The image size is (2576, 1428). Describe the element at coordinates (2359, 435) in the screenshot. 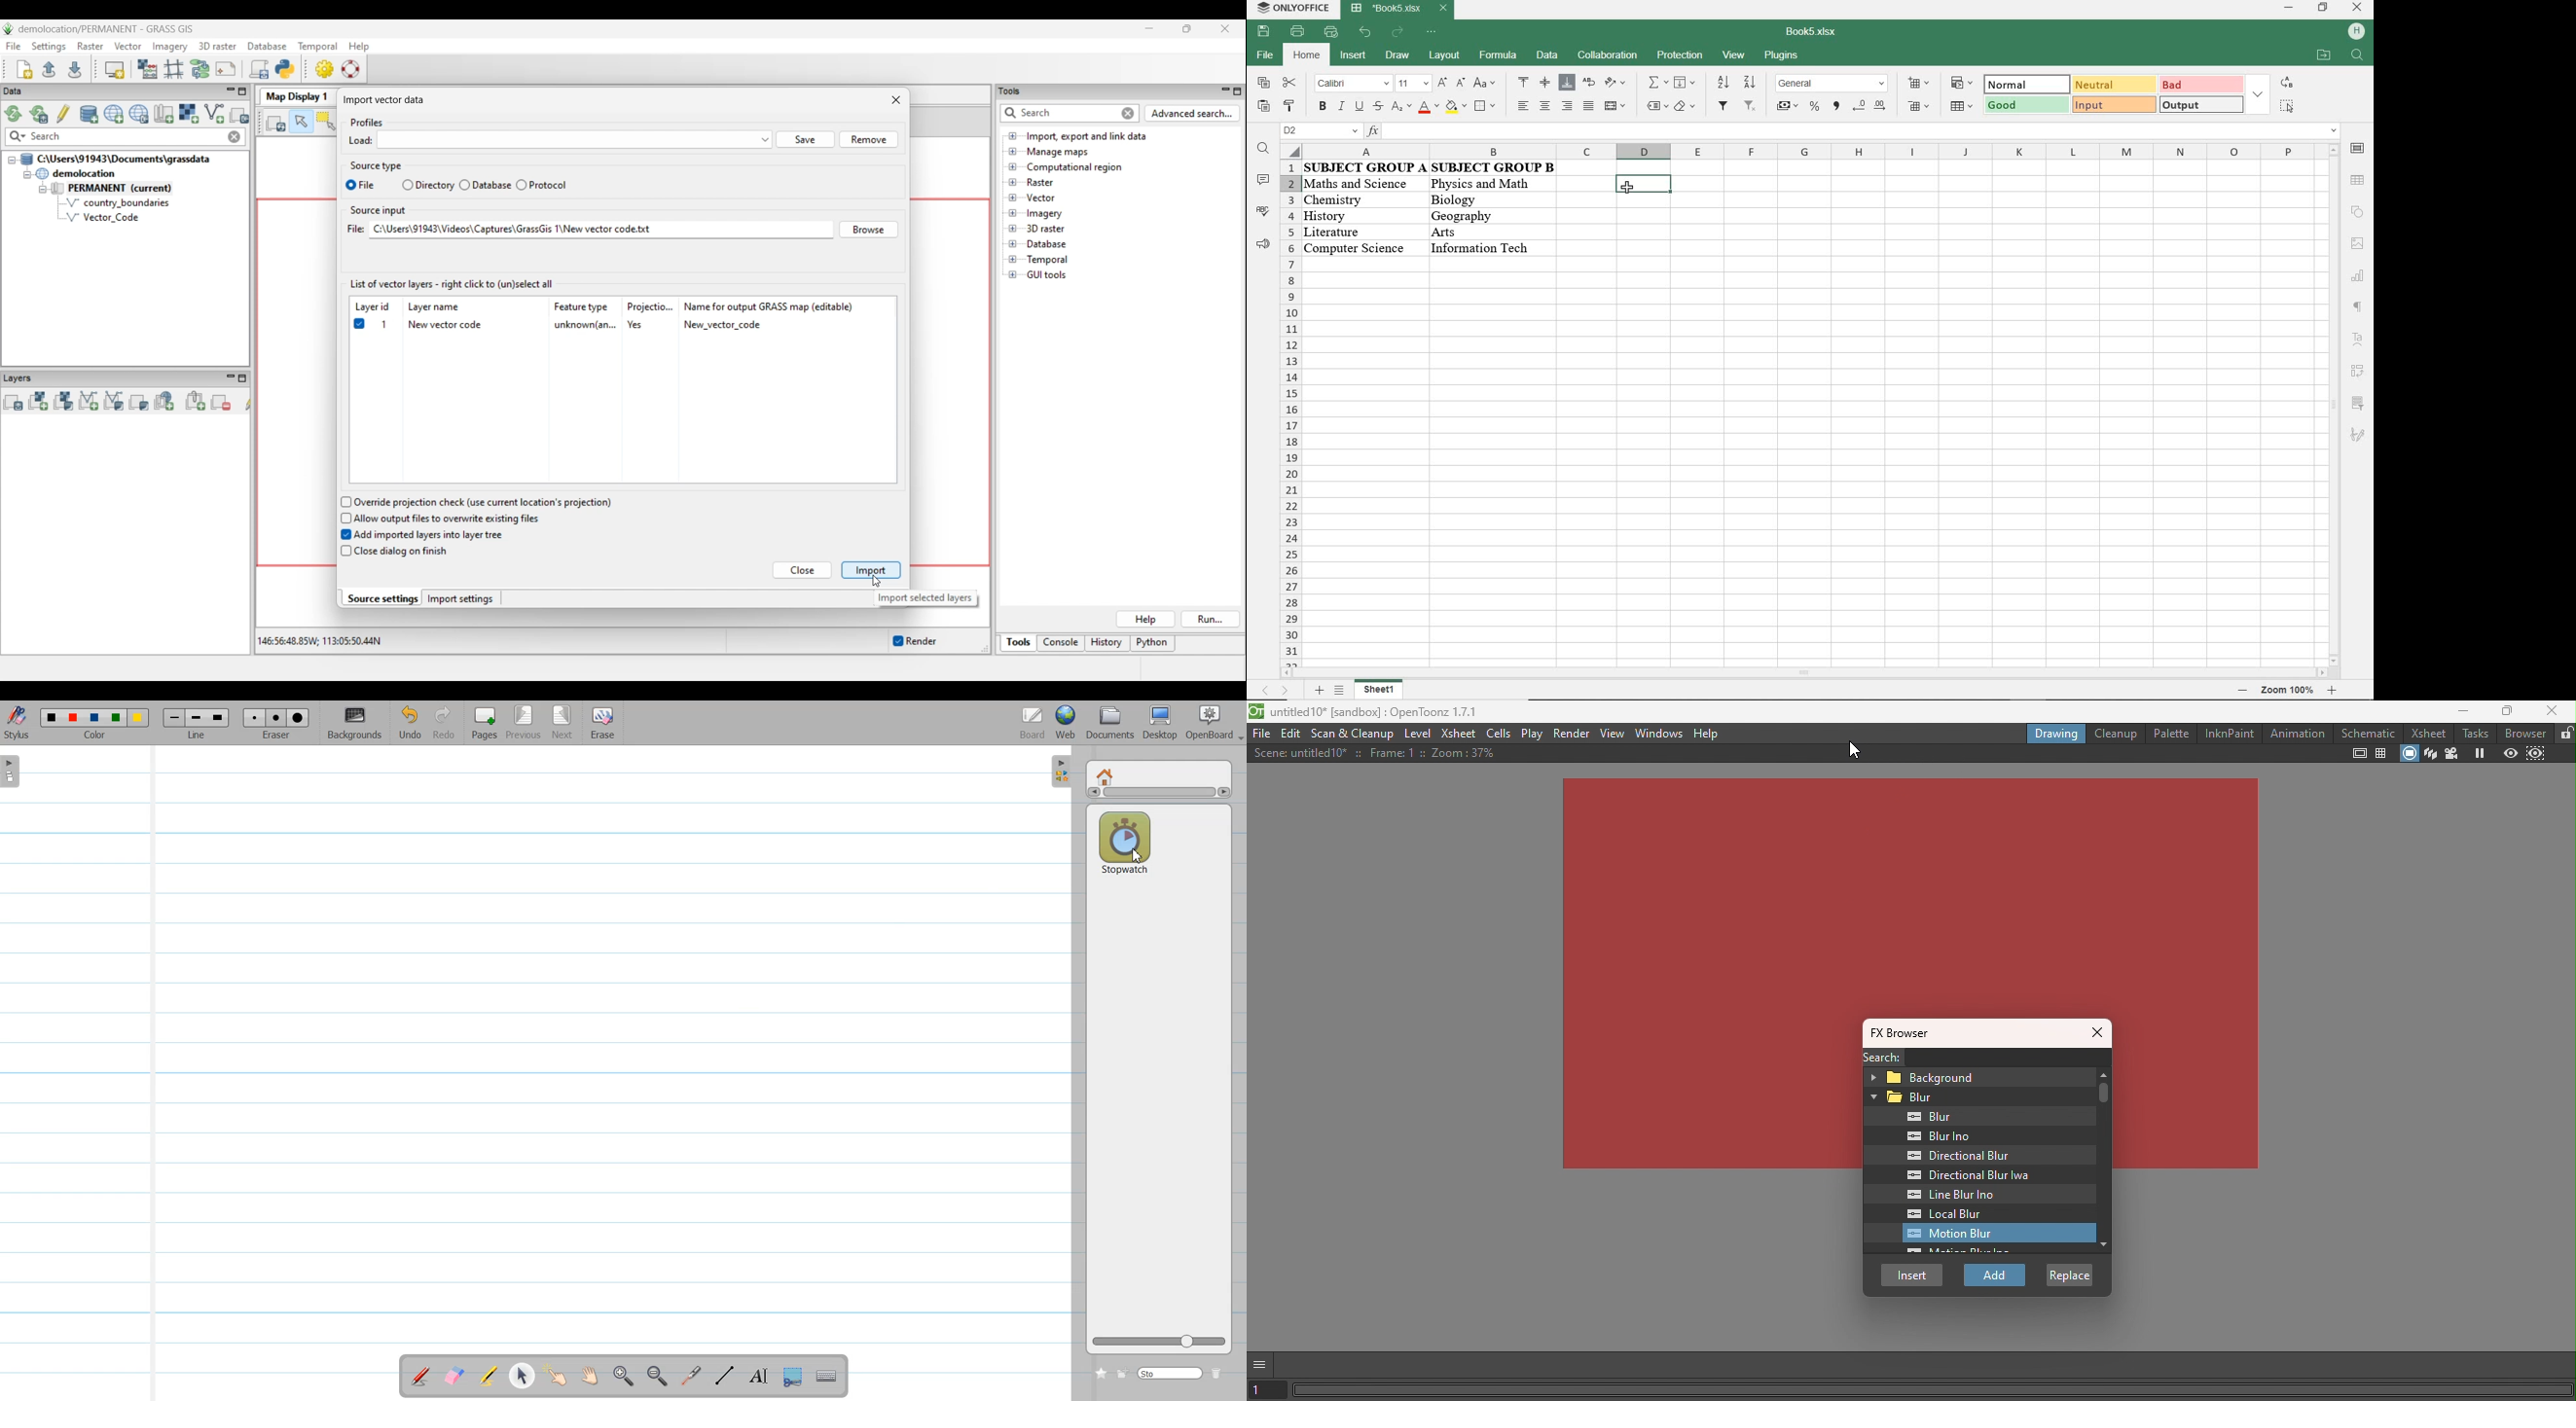

I see `sign` at that location.